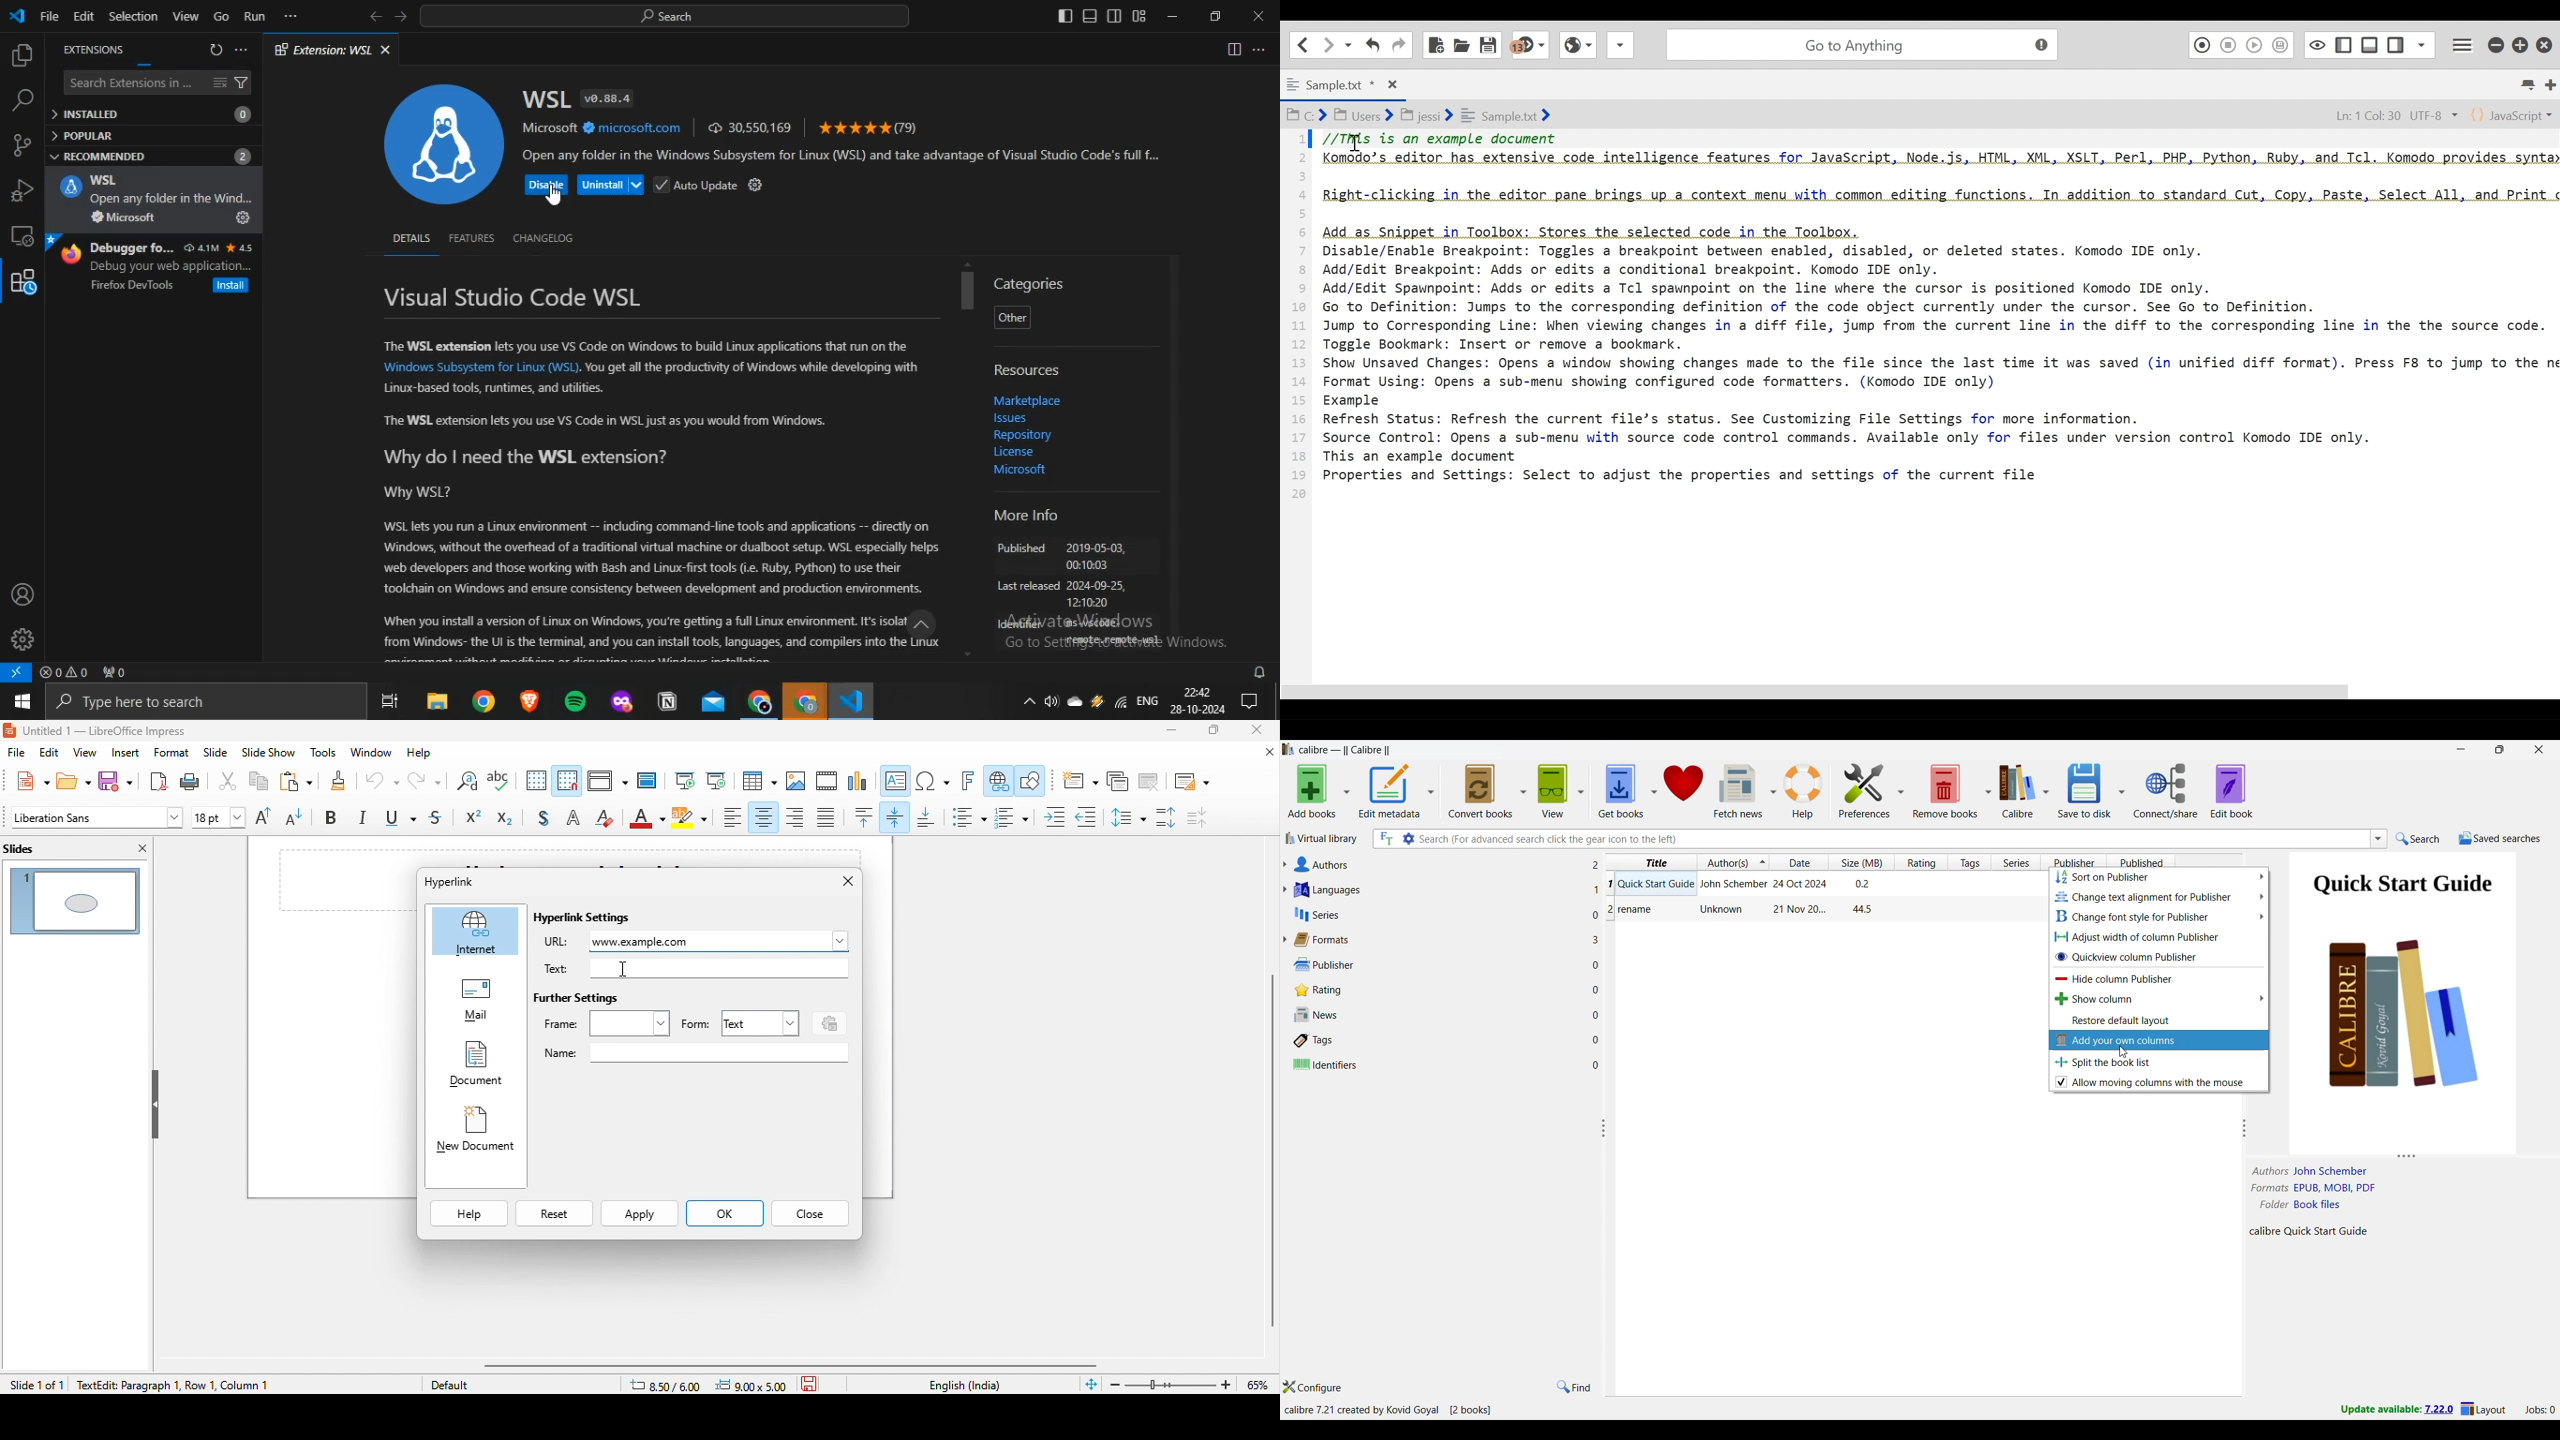 This screenshot has height=1456, width=2576. What do you see at coordinates (2406, 1001) in the screenshot?
I see `Book preview` at bounding box center [2406, 1001].